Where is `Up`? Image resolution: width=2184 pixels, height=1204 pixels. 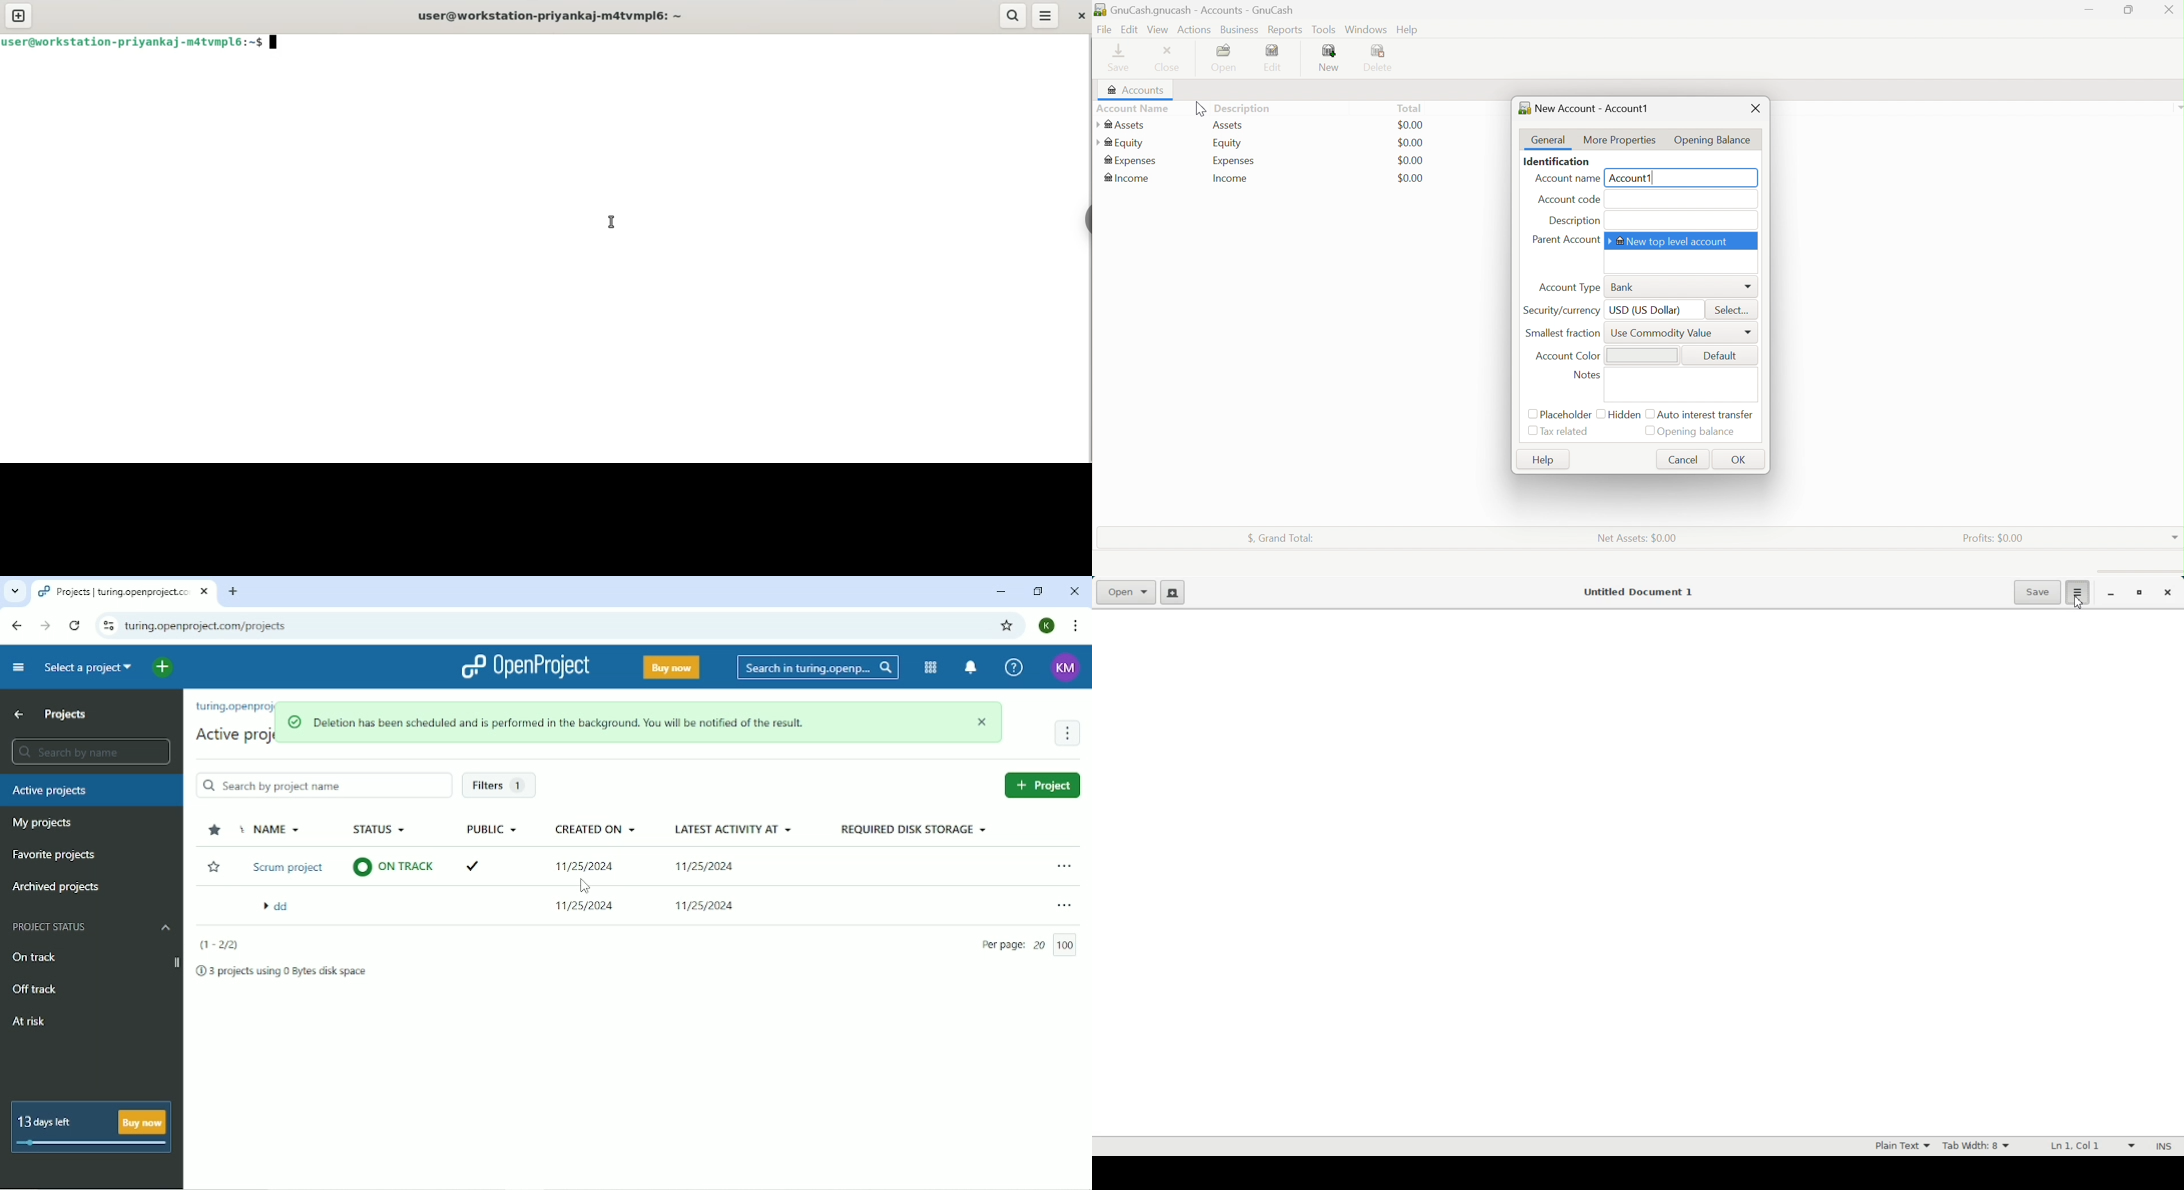
Up is located at coordinates (19, 715).